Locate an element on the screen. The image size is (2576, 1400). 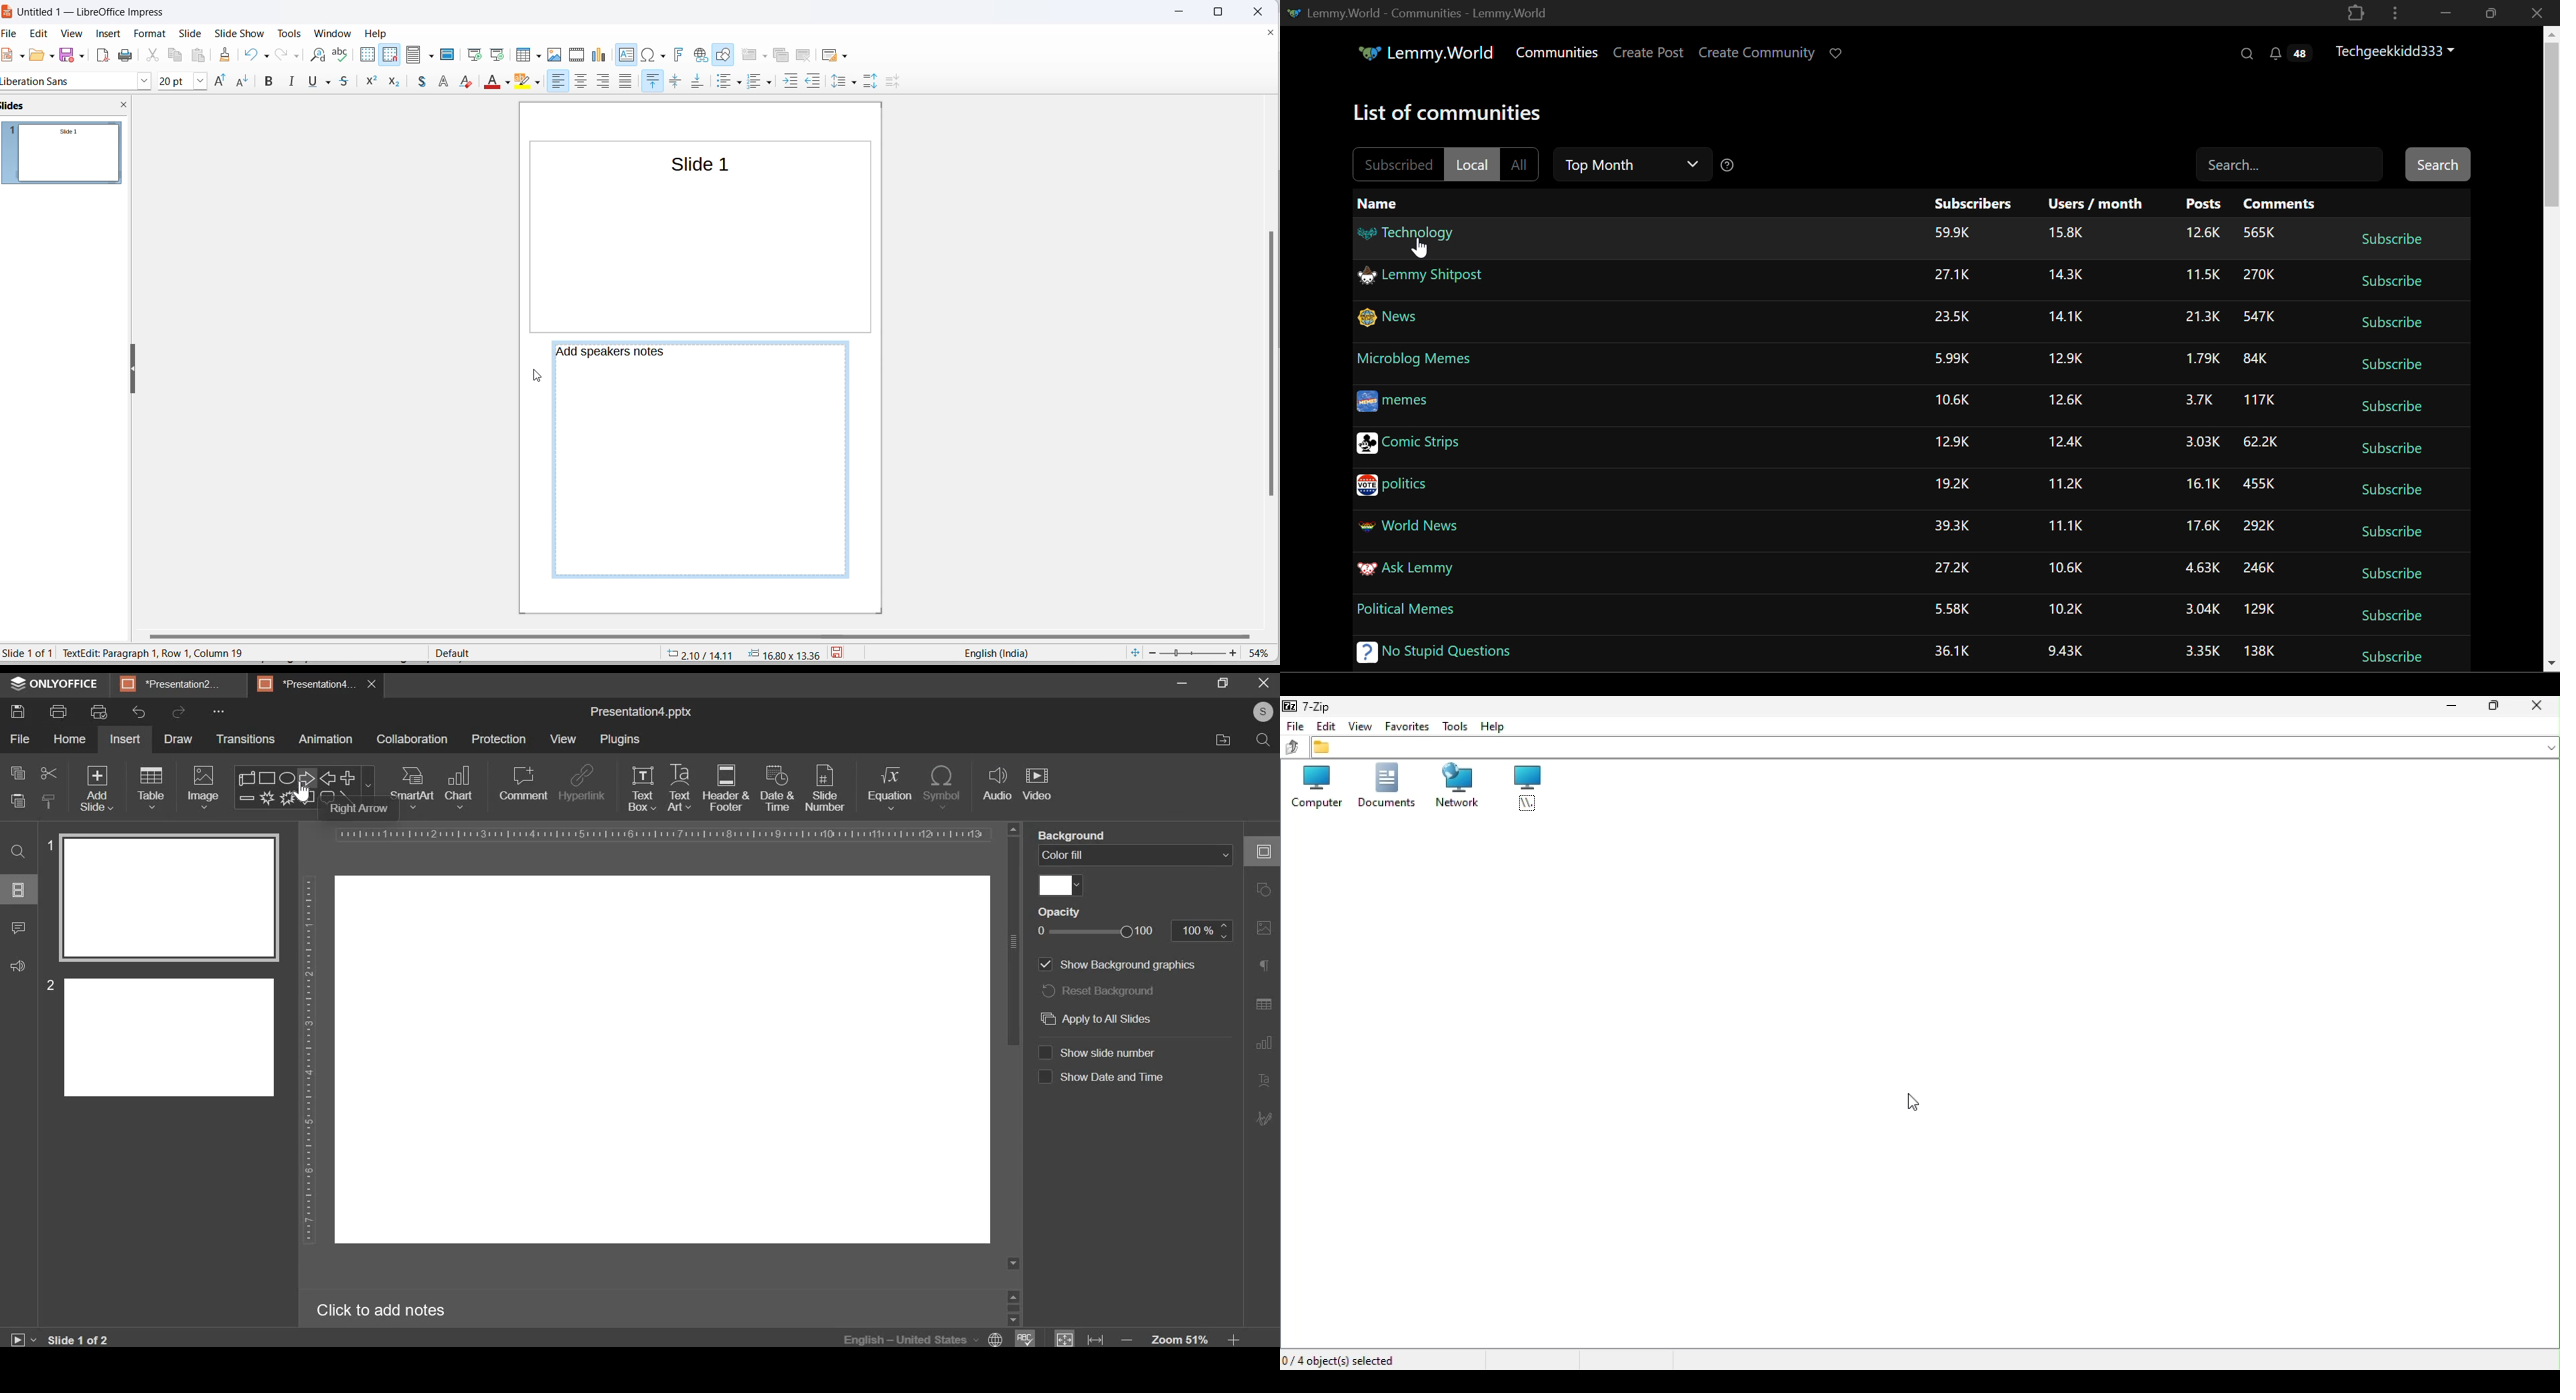
[>] Slide is located at coordinates (11, 1338).